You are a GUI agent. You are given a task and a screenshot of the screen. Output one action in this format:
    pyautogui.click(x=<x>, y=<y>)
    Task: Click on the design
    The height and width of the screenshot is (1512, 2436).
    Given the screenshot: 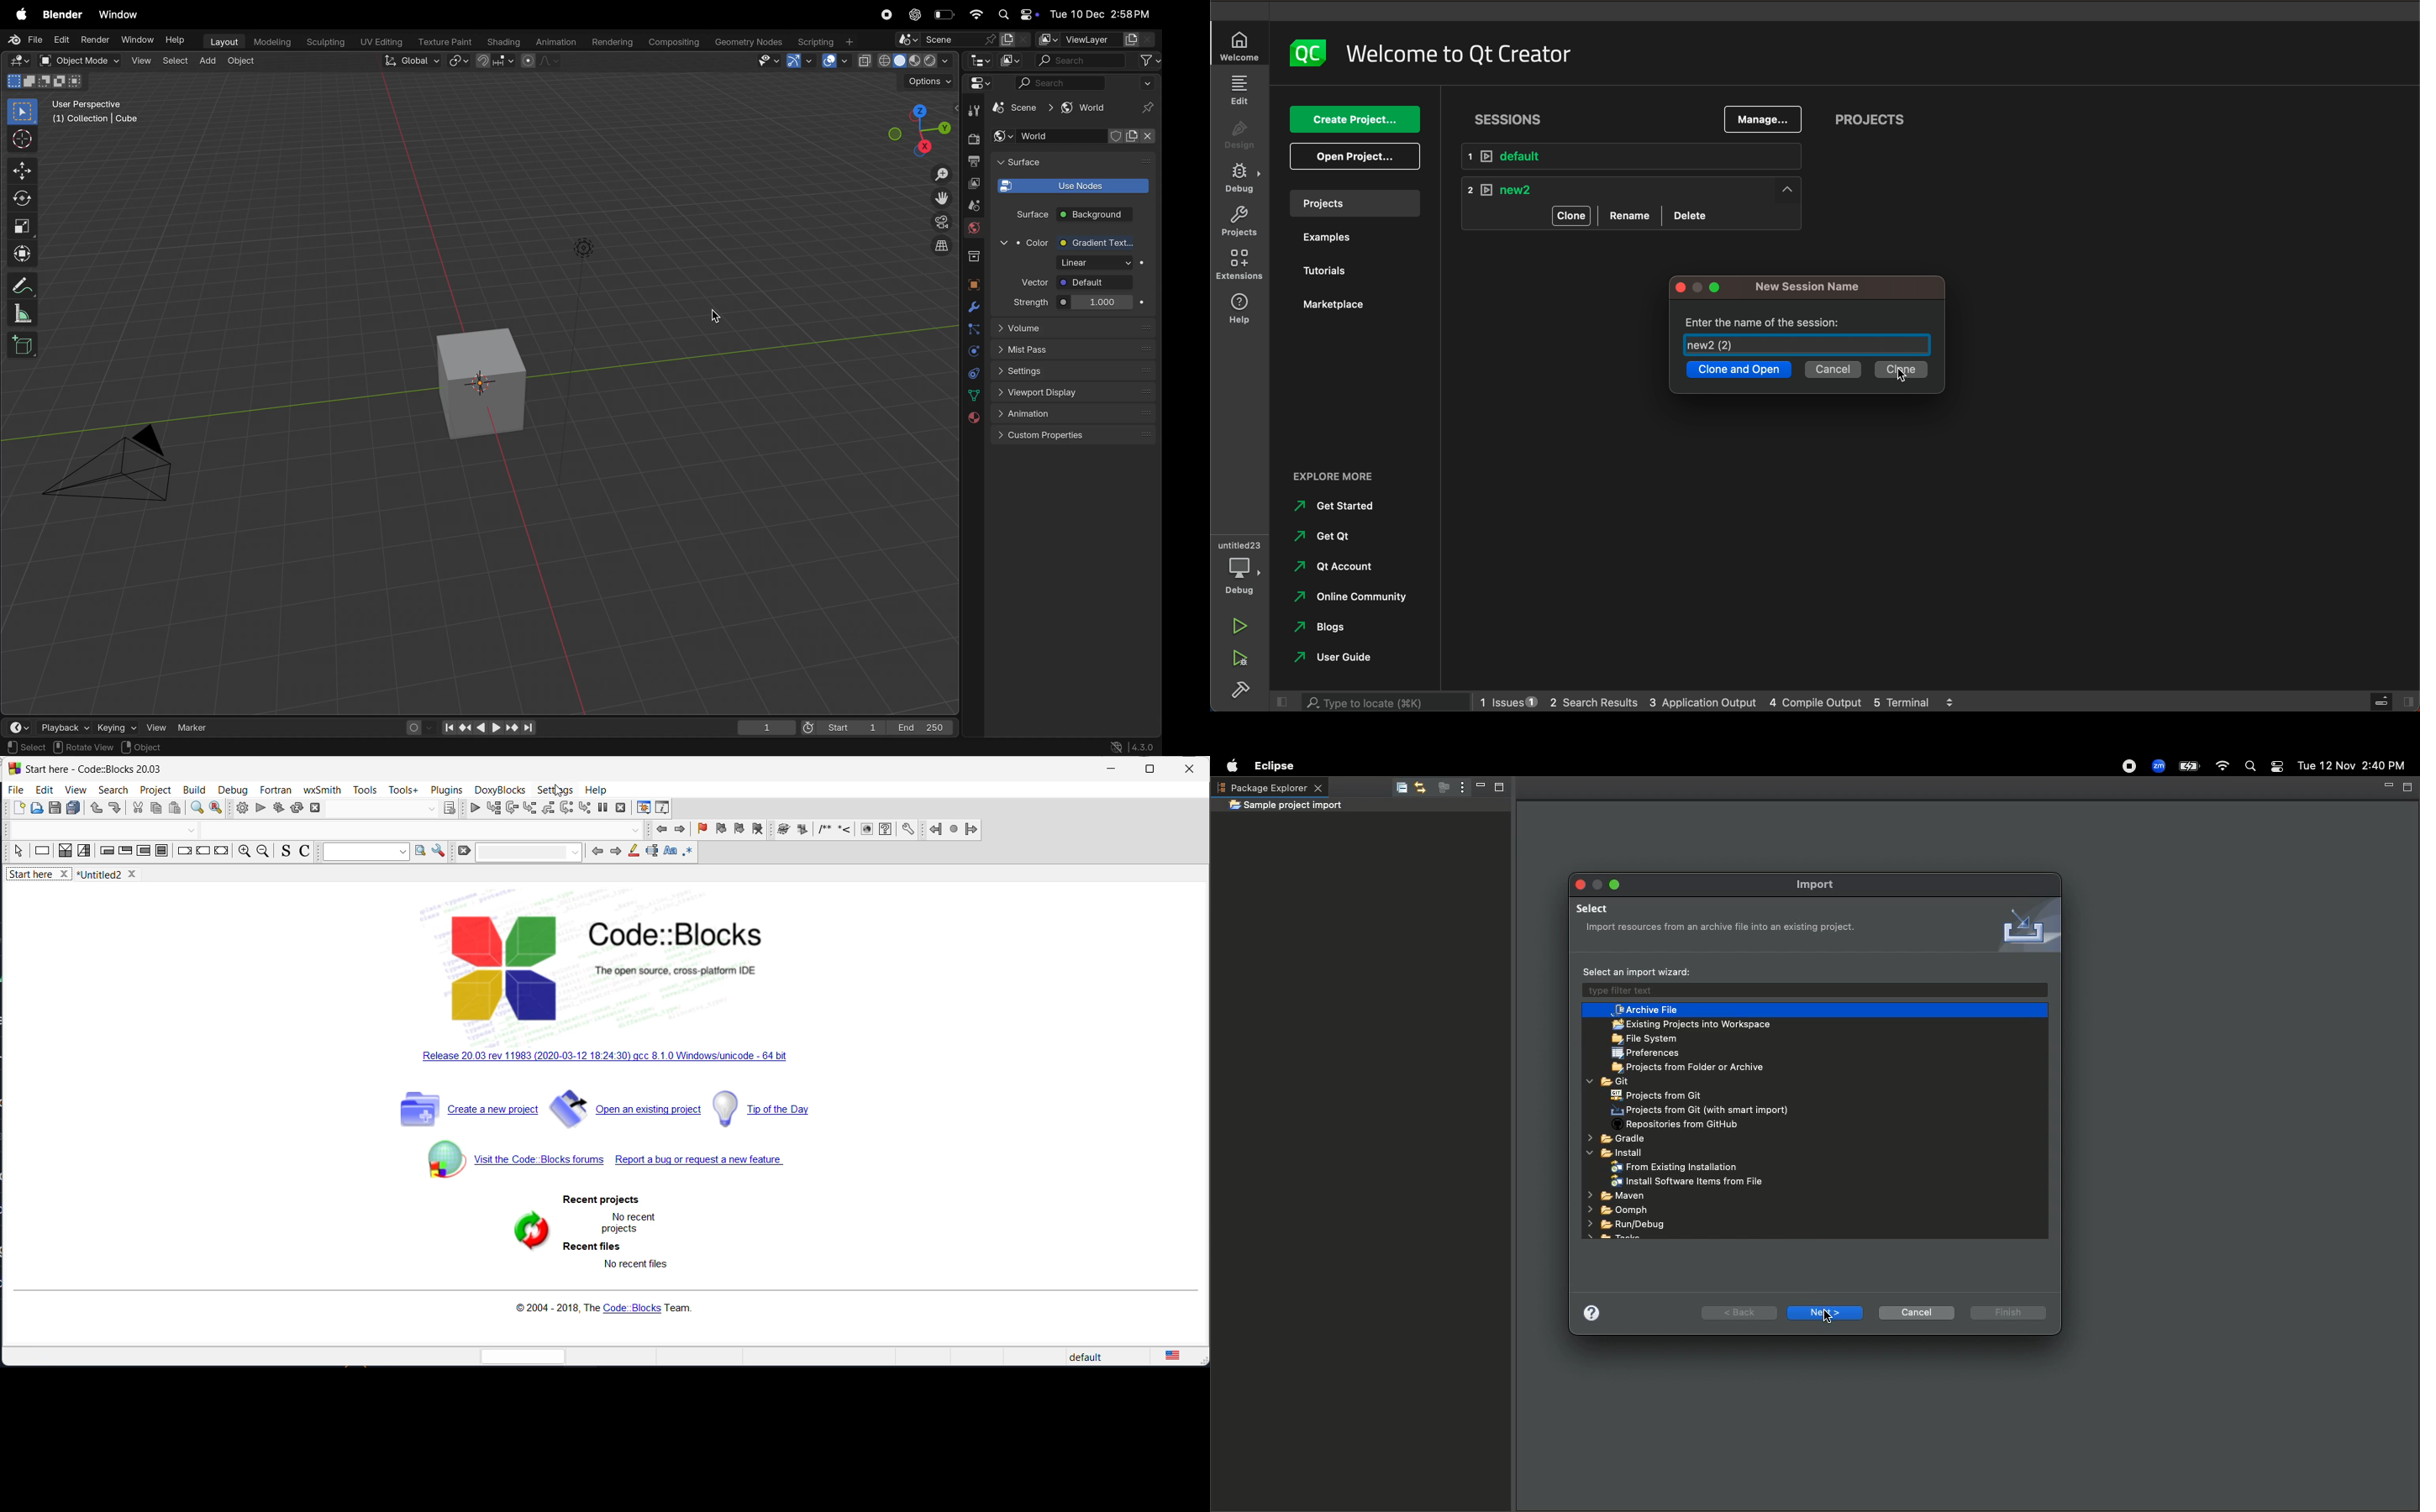 What is the action you would take?
    pyautogui.click(x=1241, y=136)
    